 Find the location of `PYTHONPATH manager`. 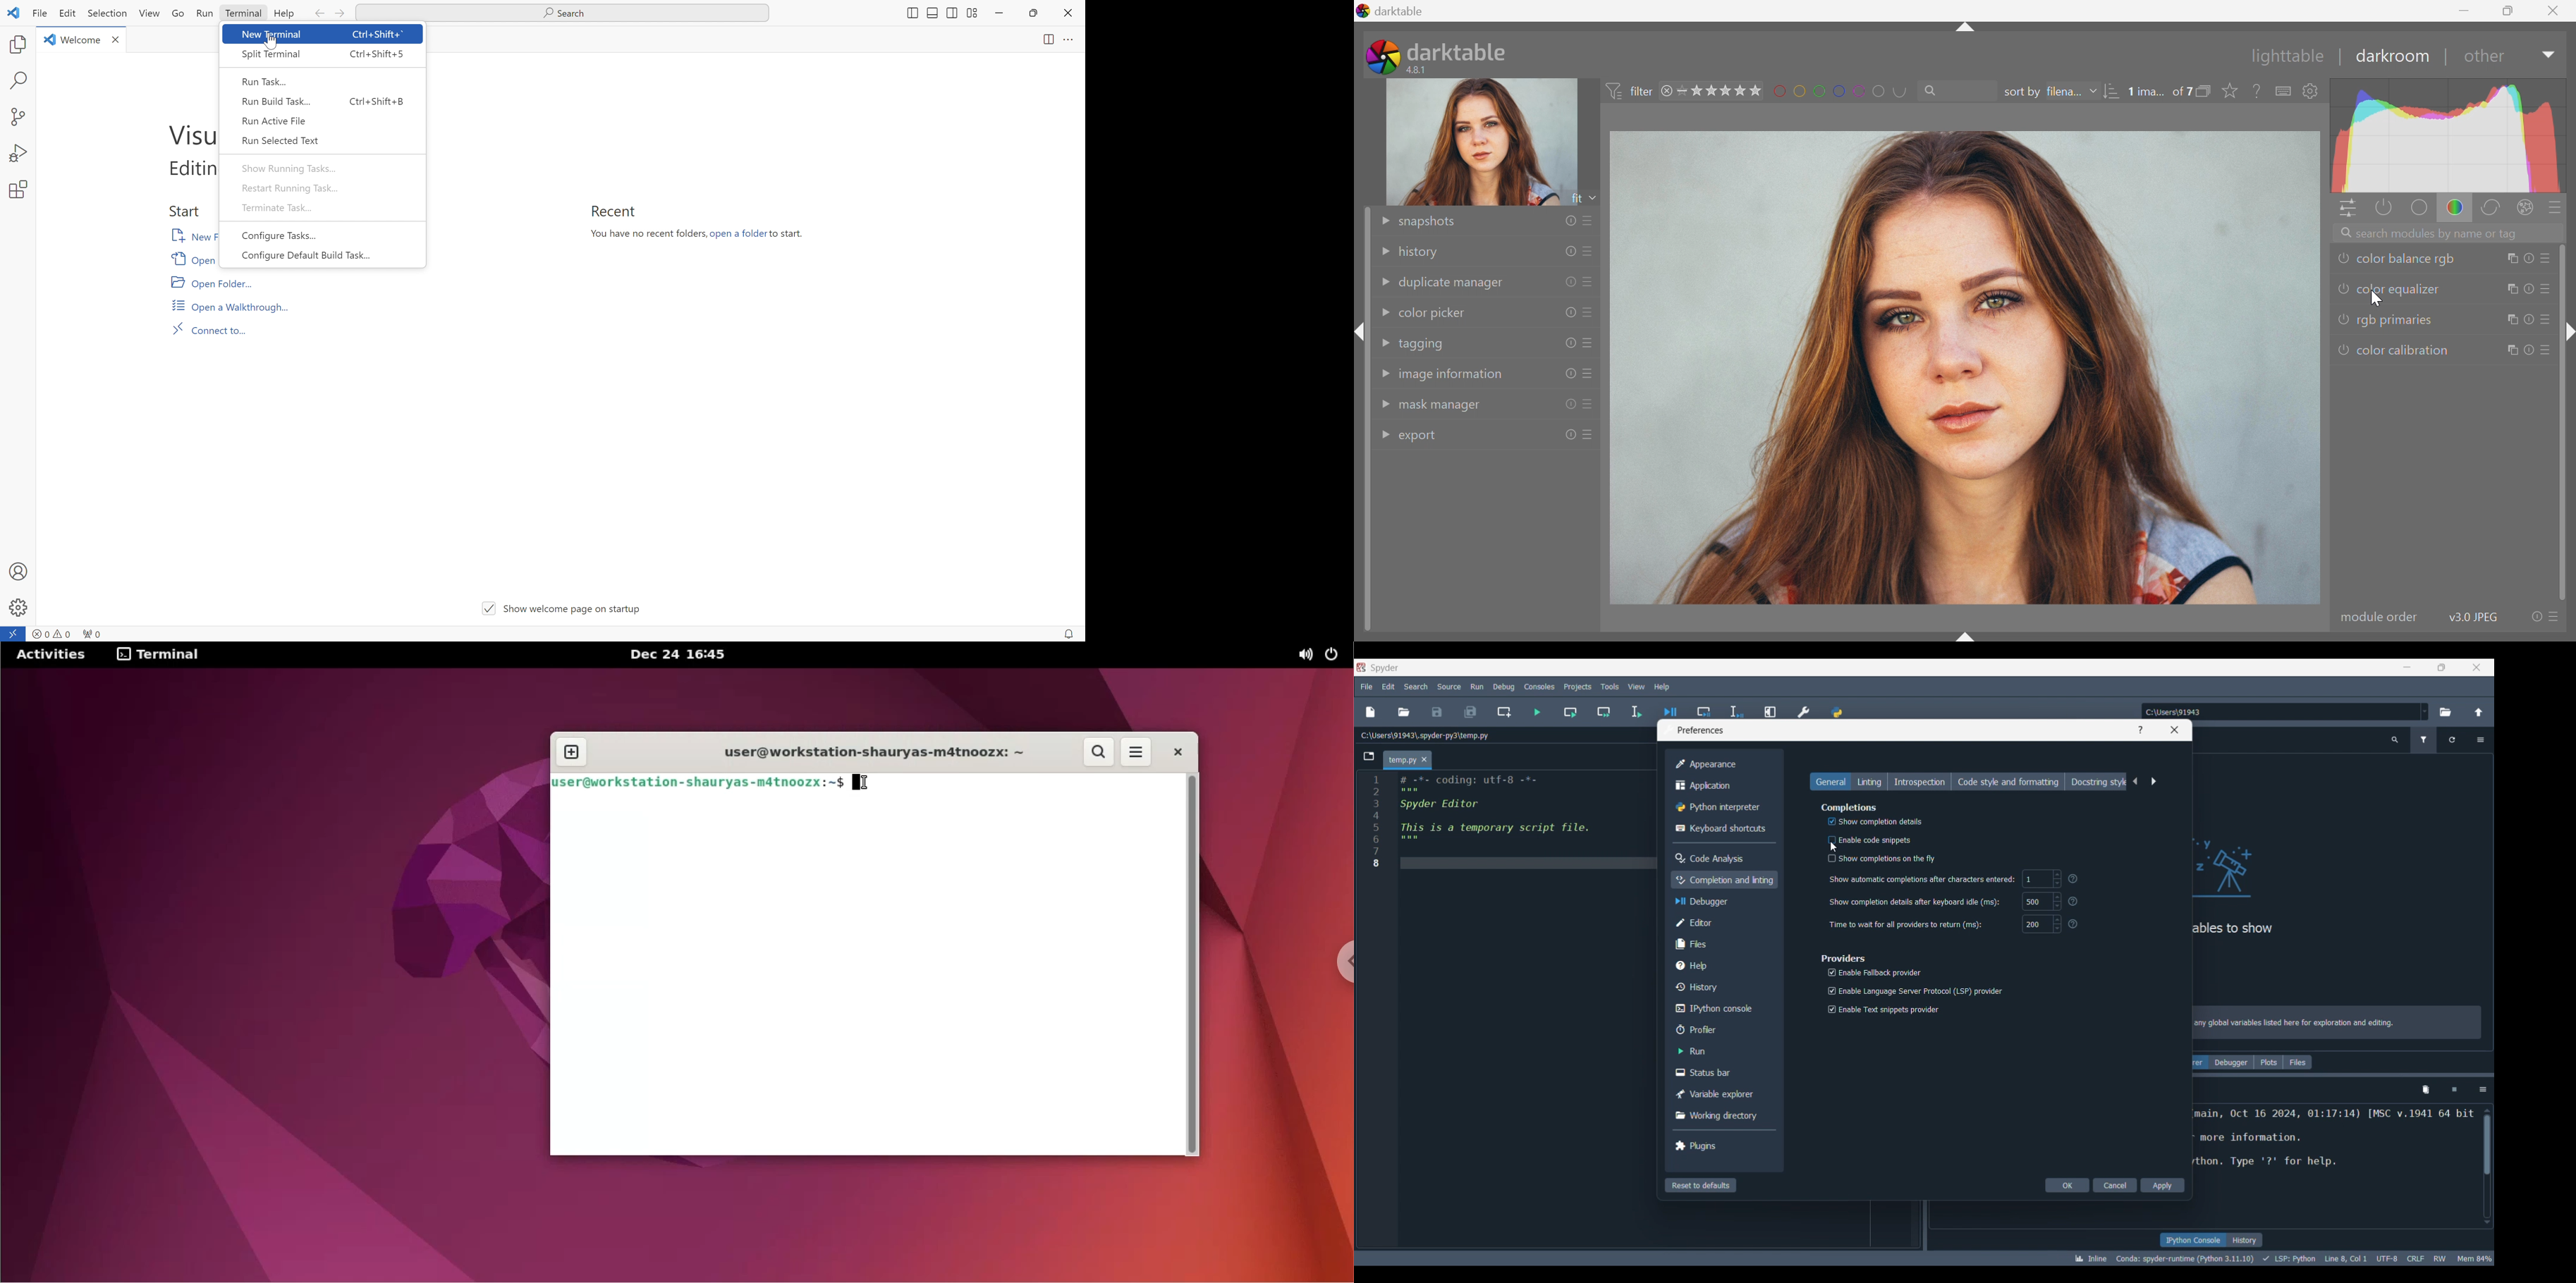

PYTHONPATH manager is located at coordinates (1838, 708).